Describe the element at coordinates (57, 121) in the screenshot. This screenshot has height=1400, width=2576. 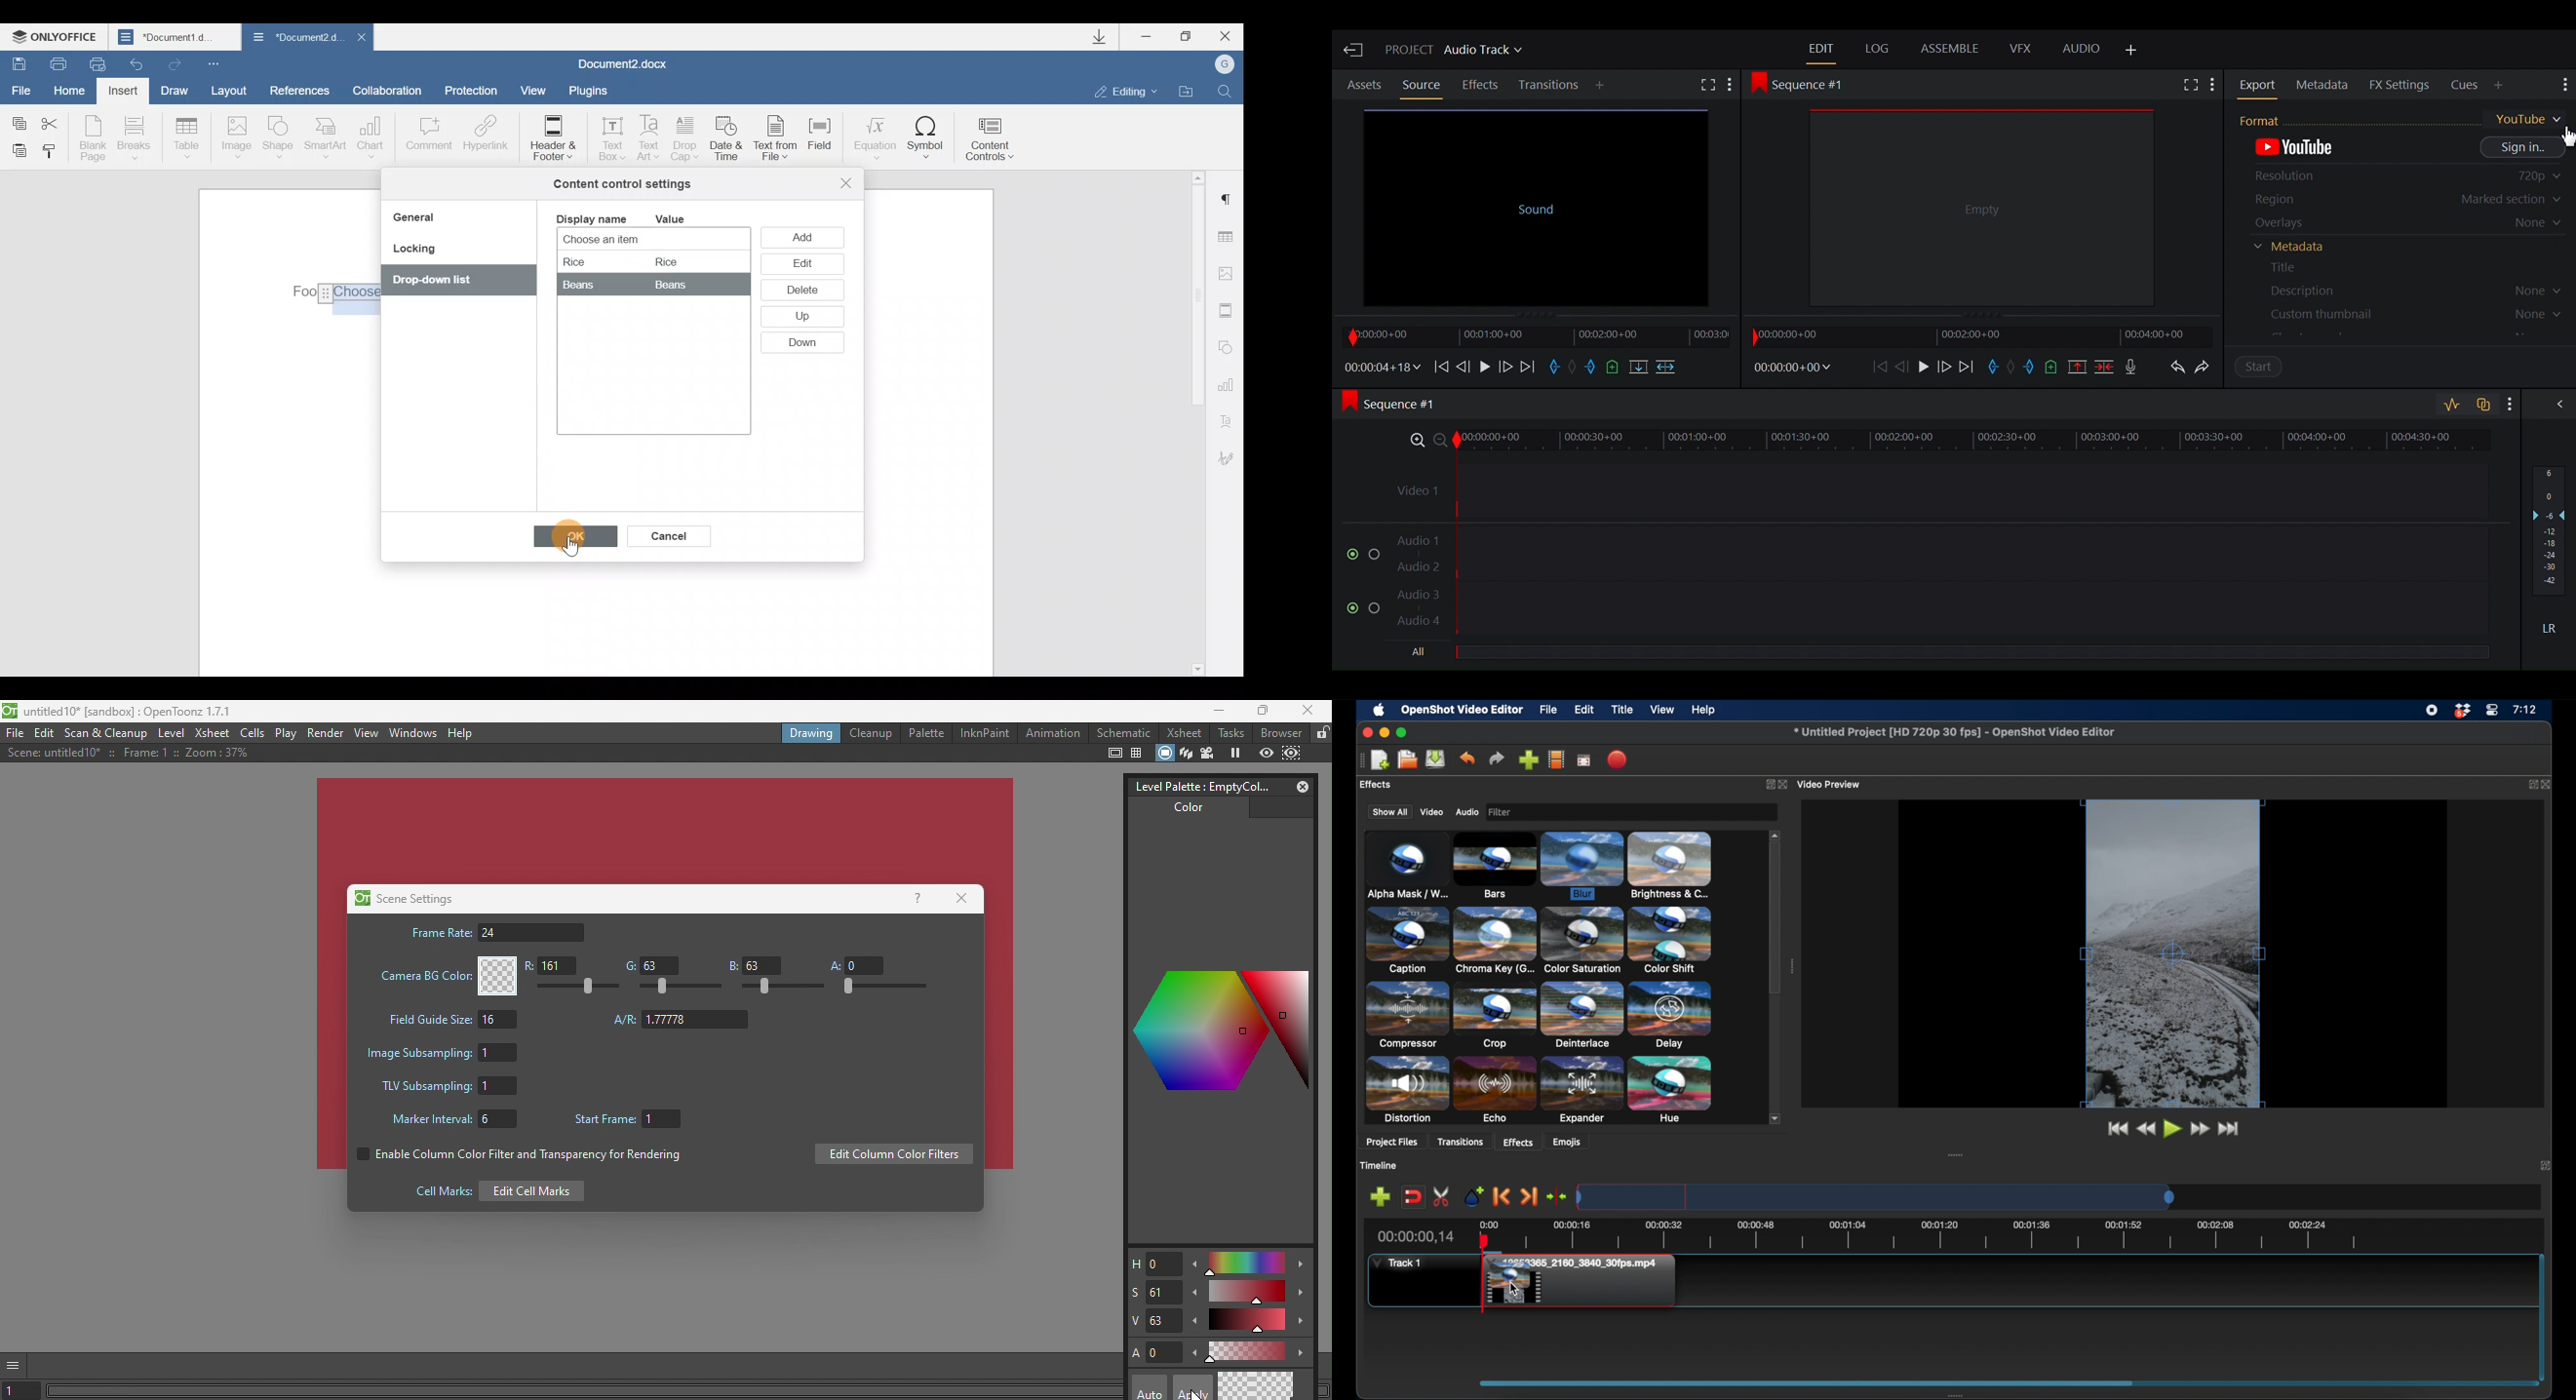
I see `Cut` at that location.